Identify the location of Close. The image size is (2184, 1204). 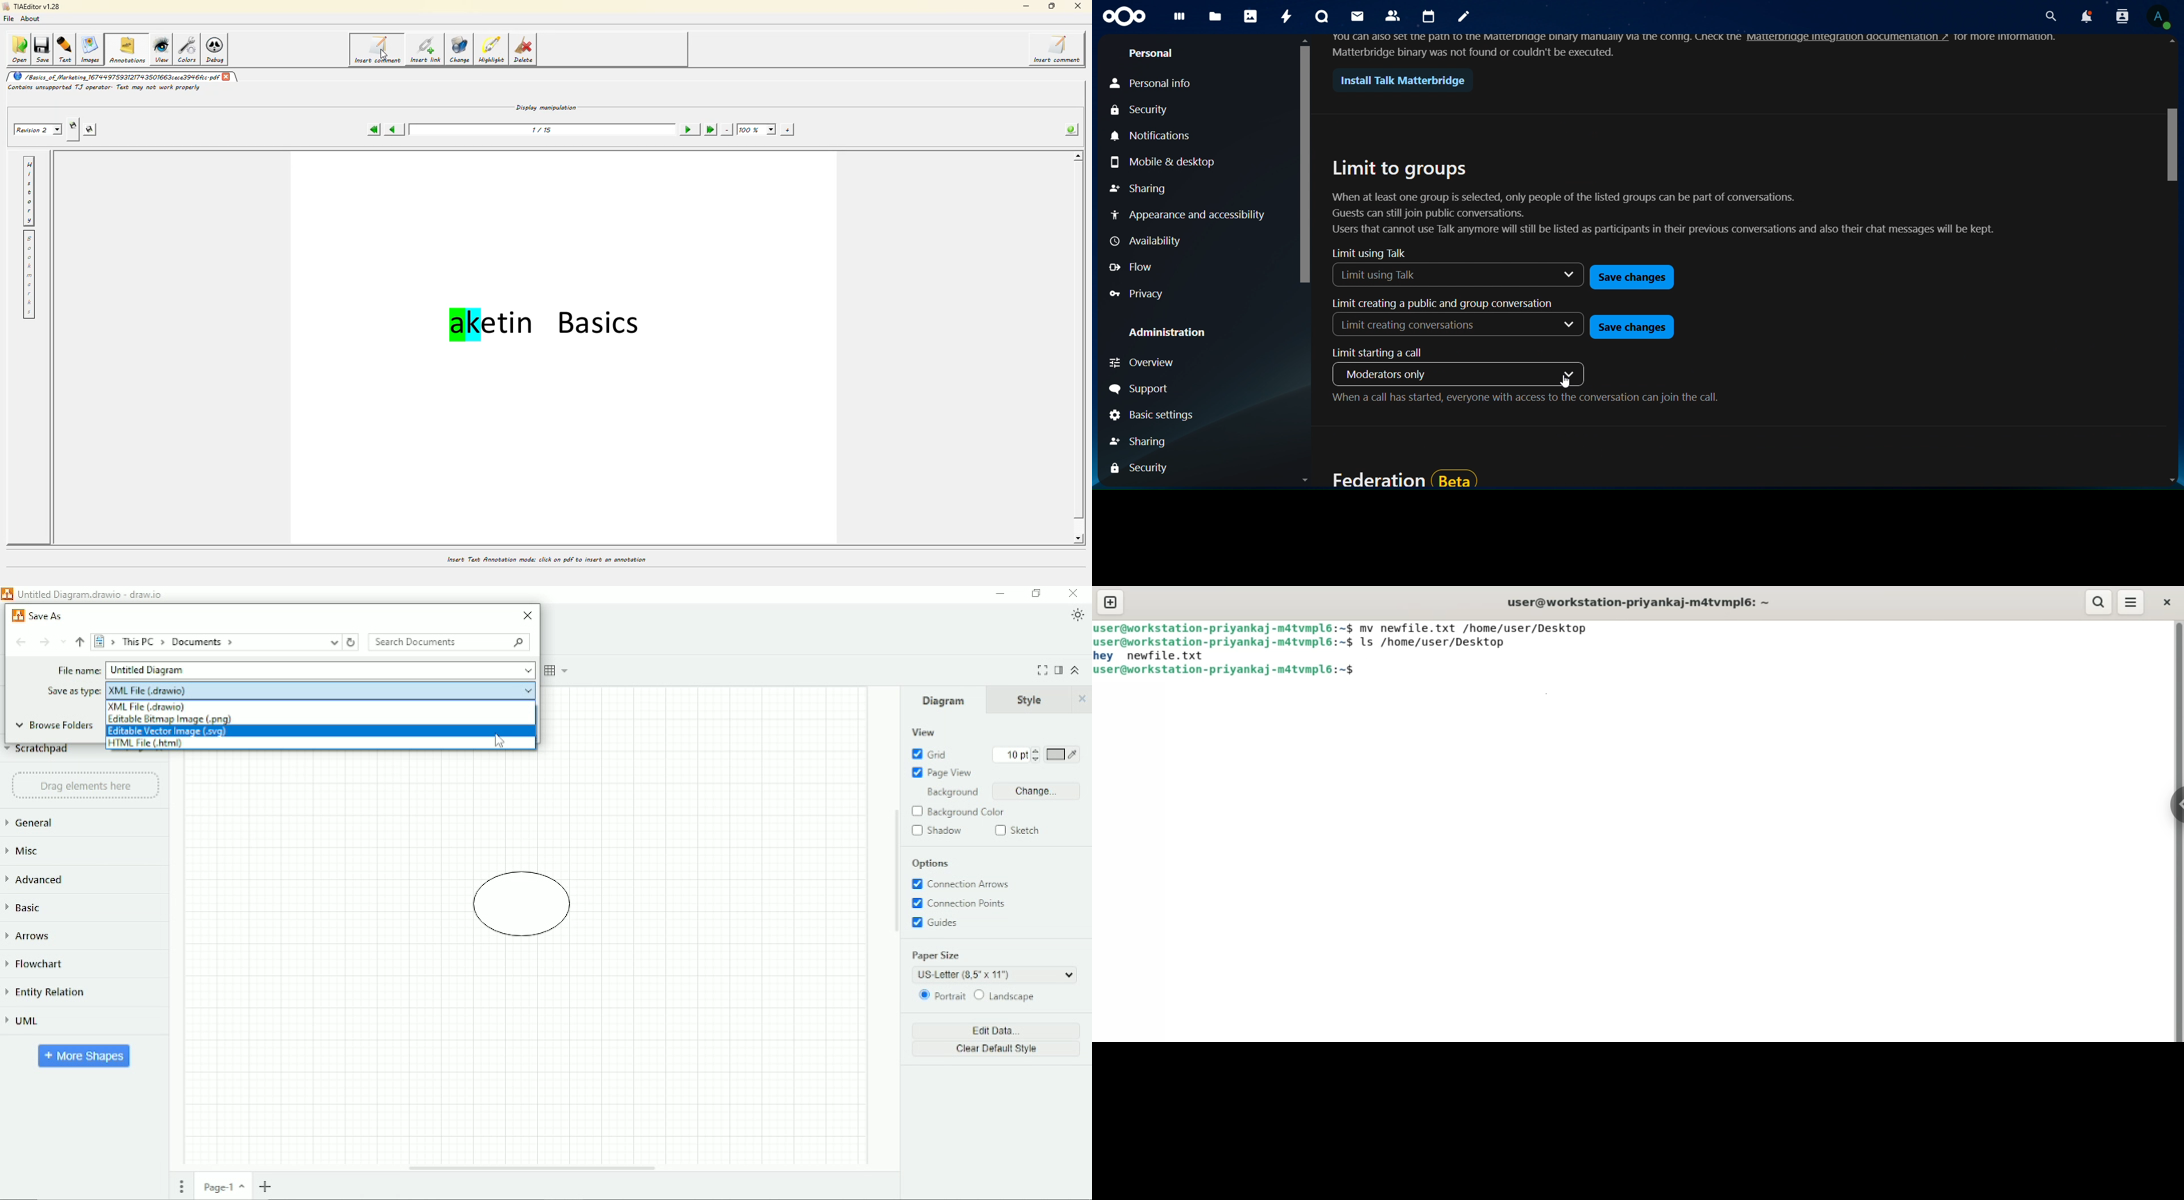
(1074, 593).